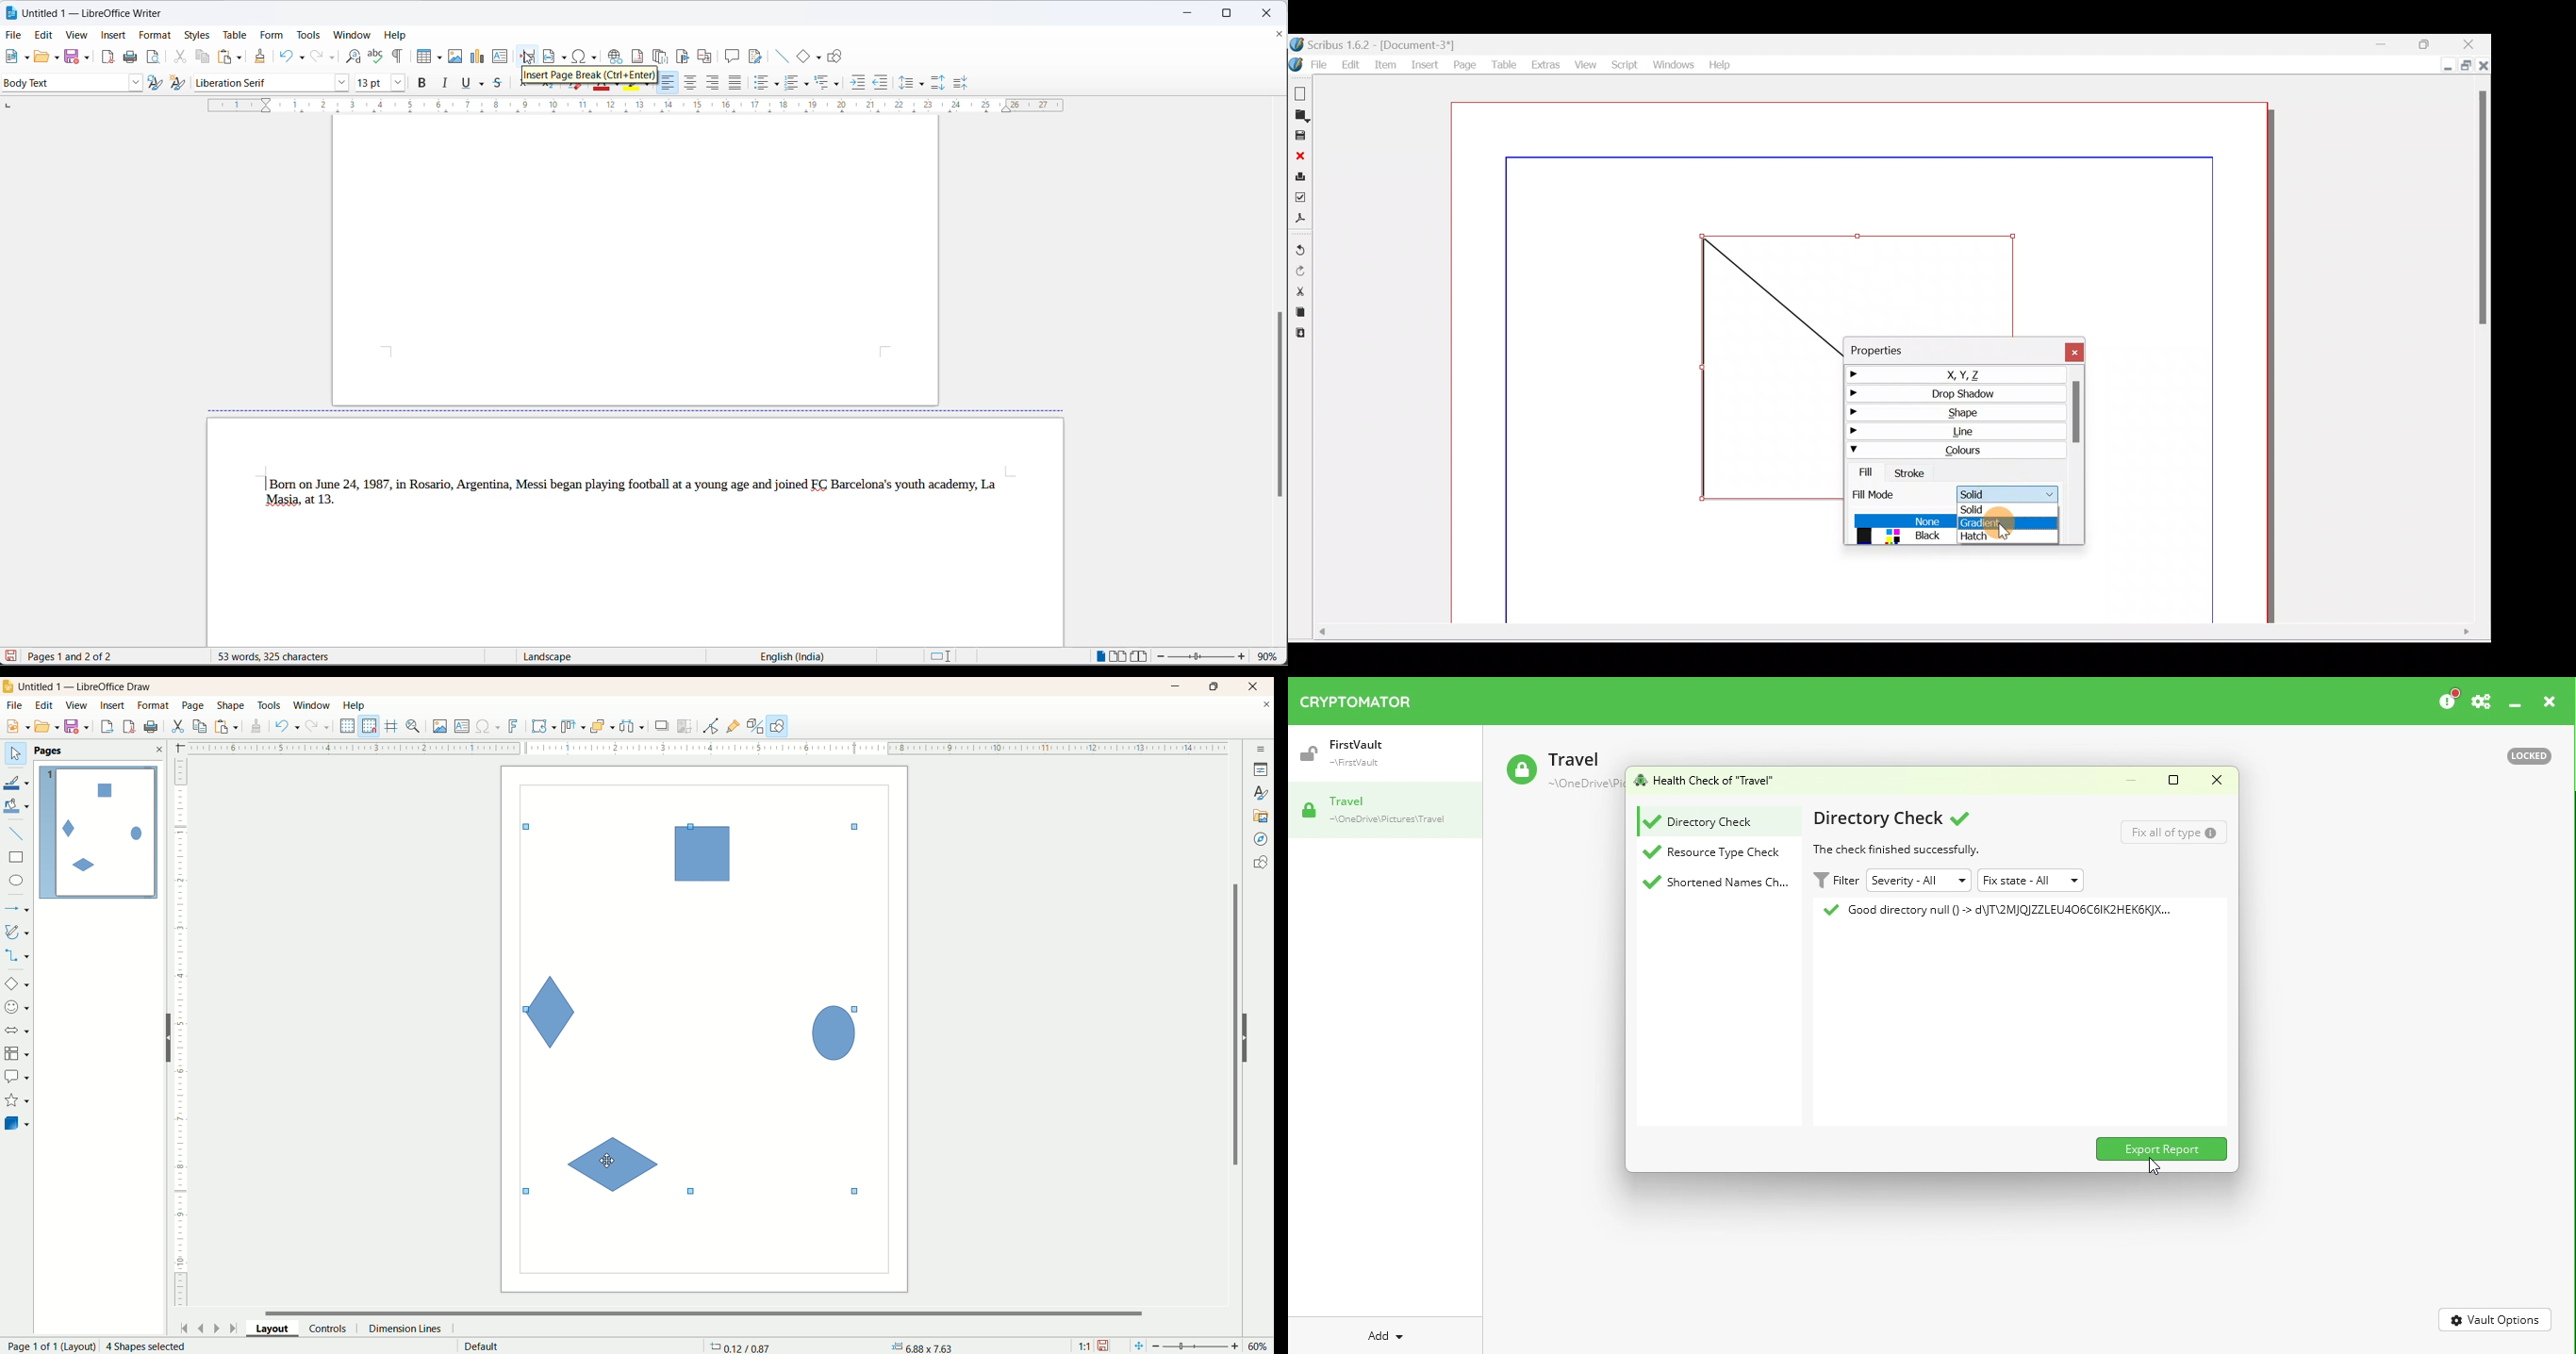  Describe the element at coordinates (274, 35) in the screenshot. I see `form` at that location.